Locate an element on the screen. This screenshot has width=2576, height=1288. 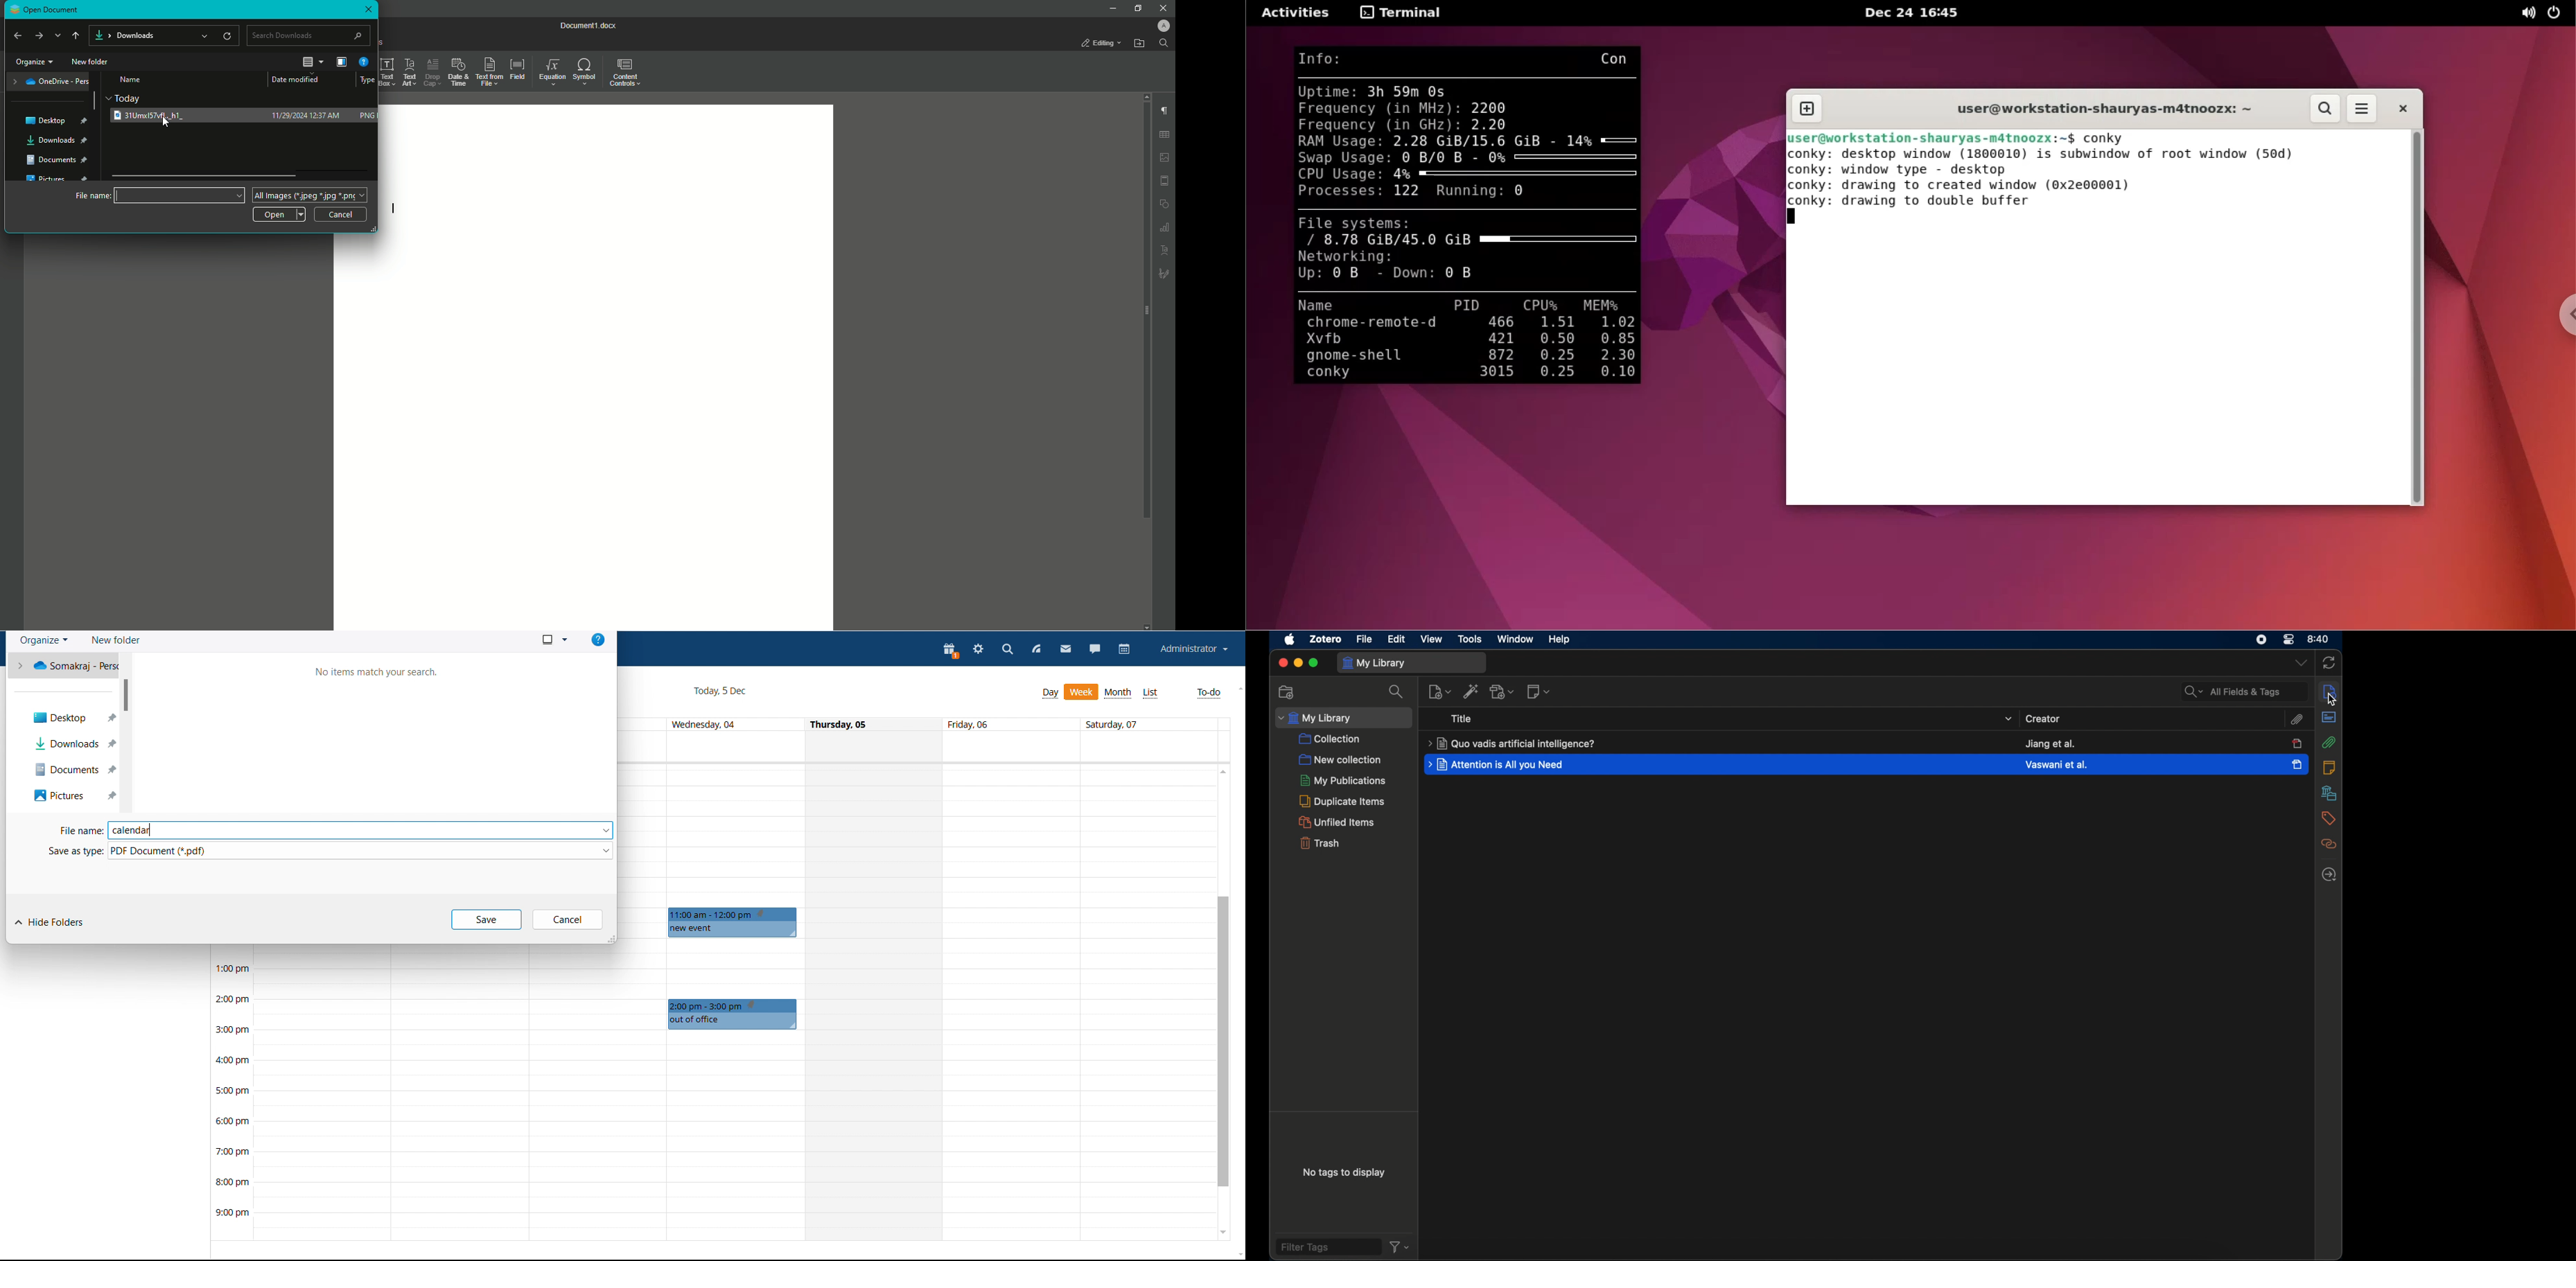
sync is located at coordinates (2331, 662).